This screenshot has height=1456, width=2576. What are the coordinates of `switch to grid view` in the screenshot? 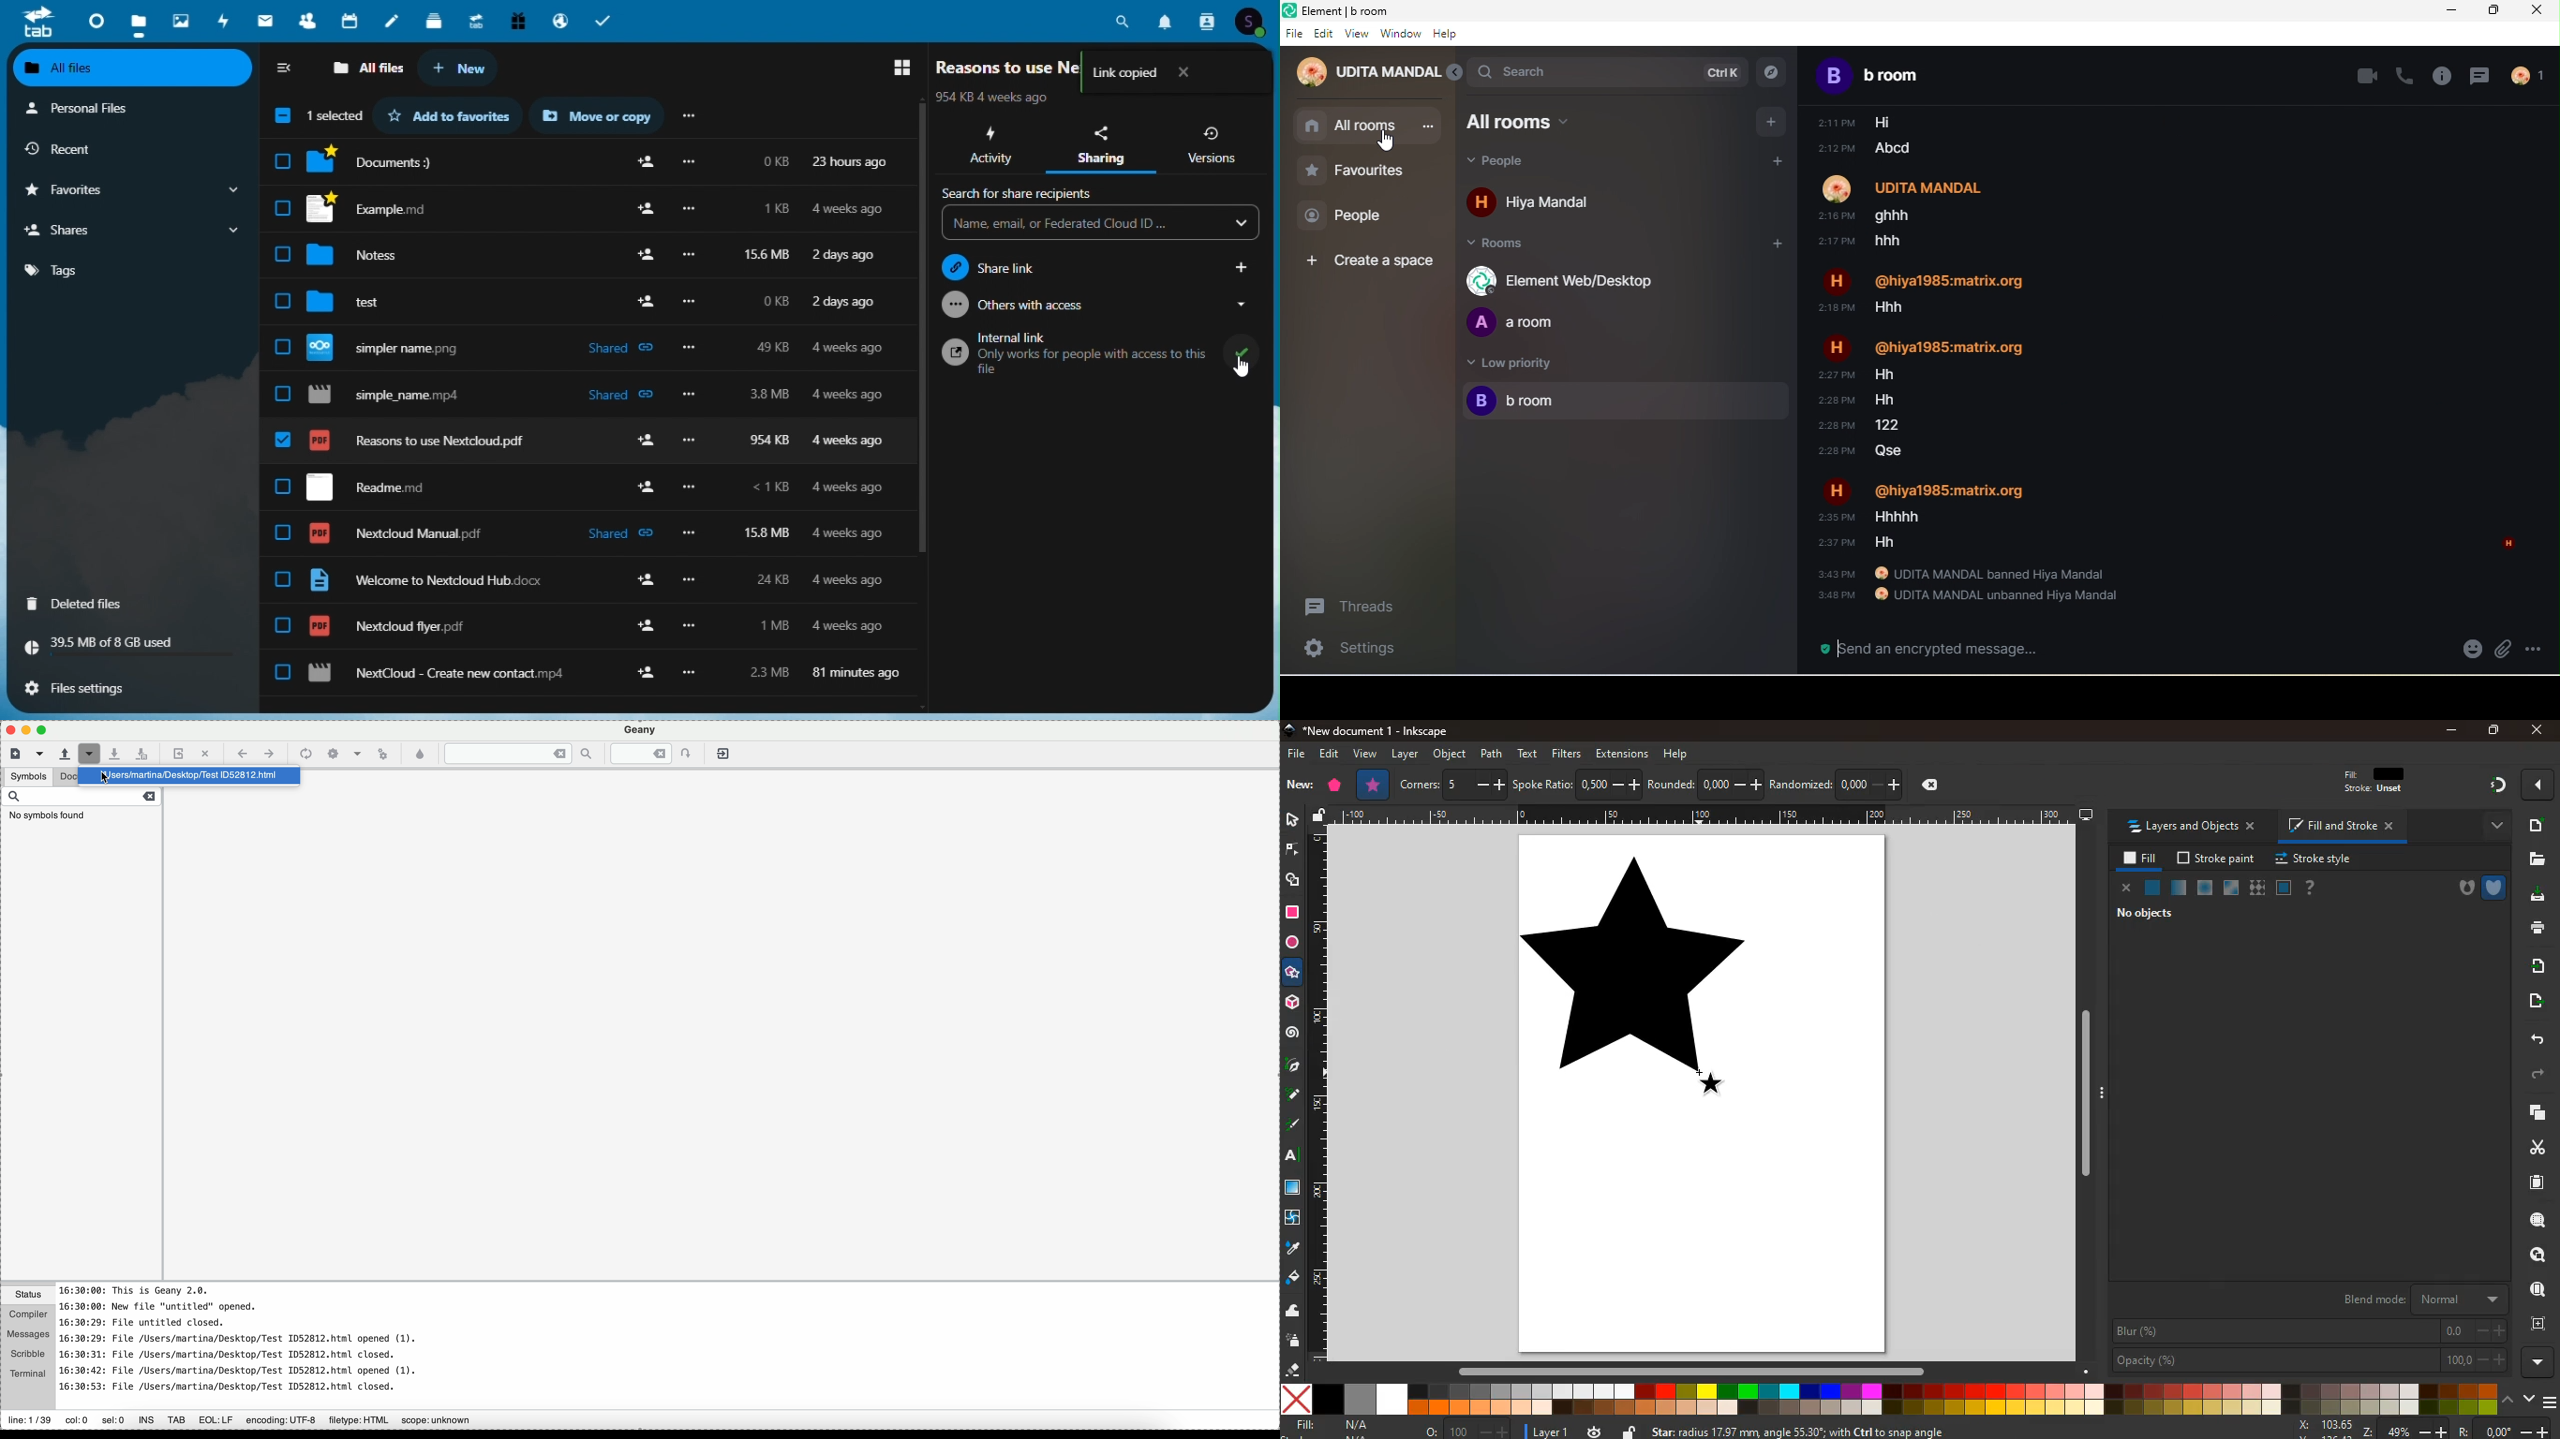 It's located at (896, 67).